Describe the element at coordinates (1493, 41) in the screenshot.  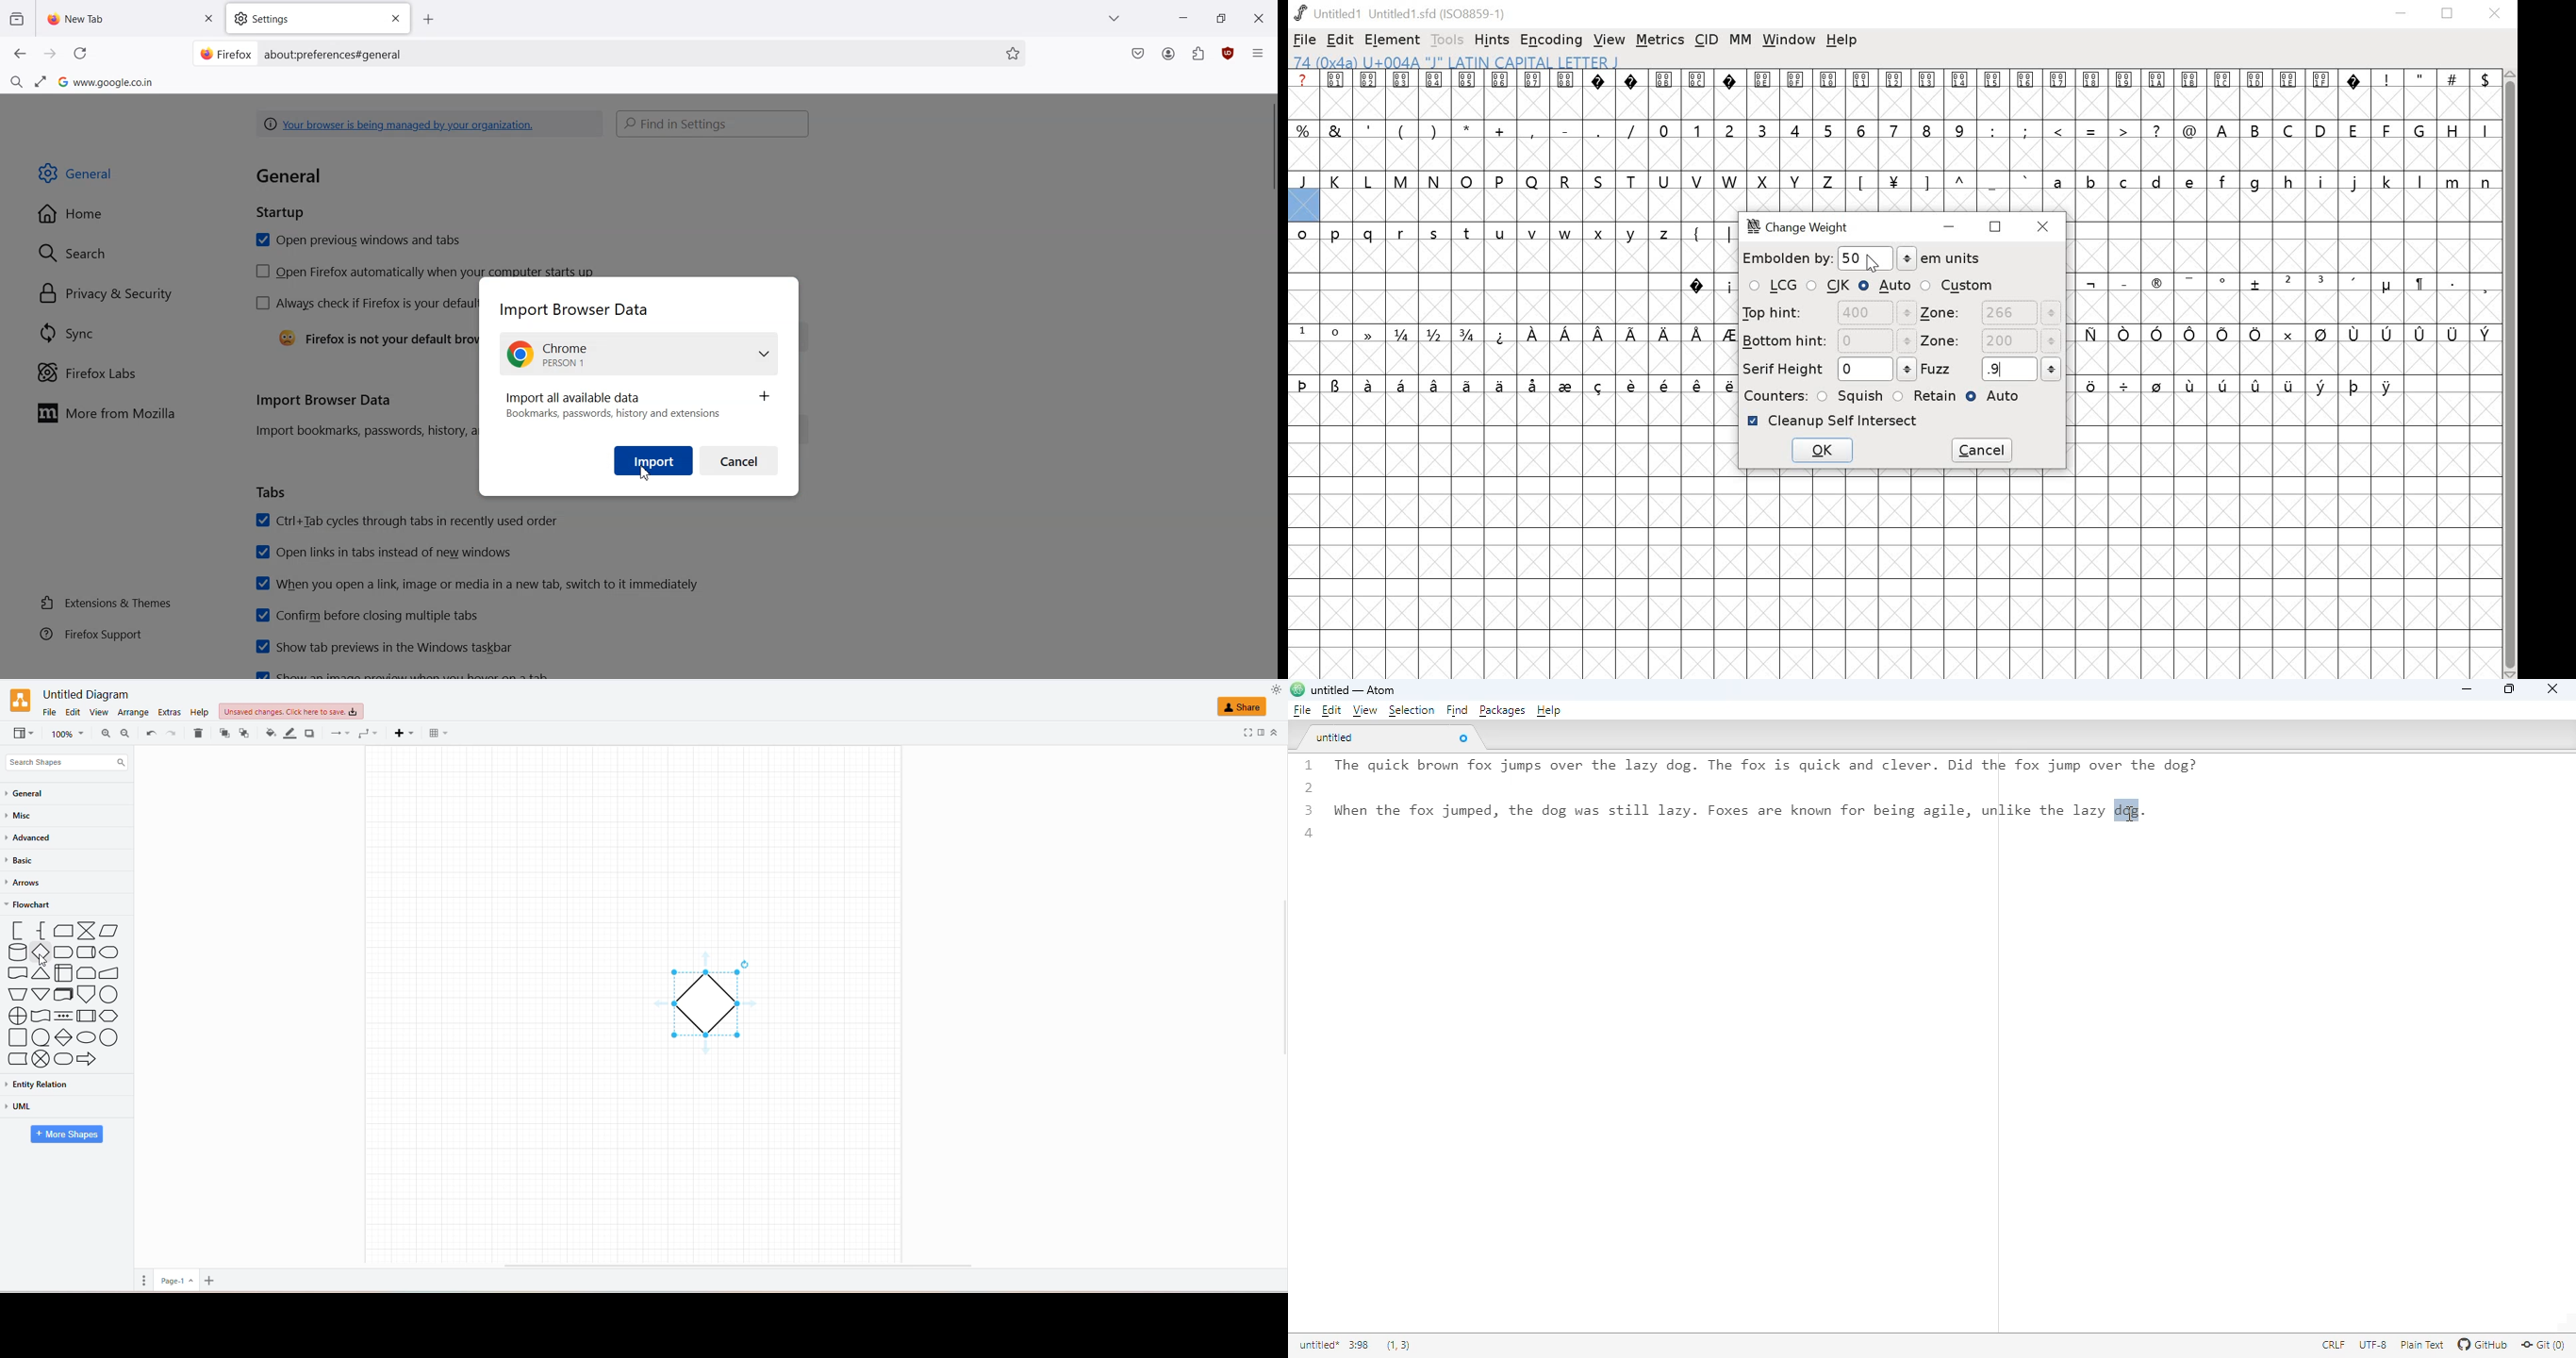
I see `HINTS` at that location.